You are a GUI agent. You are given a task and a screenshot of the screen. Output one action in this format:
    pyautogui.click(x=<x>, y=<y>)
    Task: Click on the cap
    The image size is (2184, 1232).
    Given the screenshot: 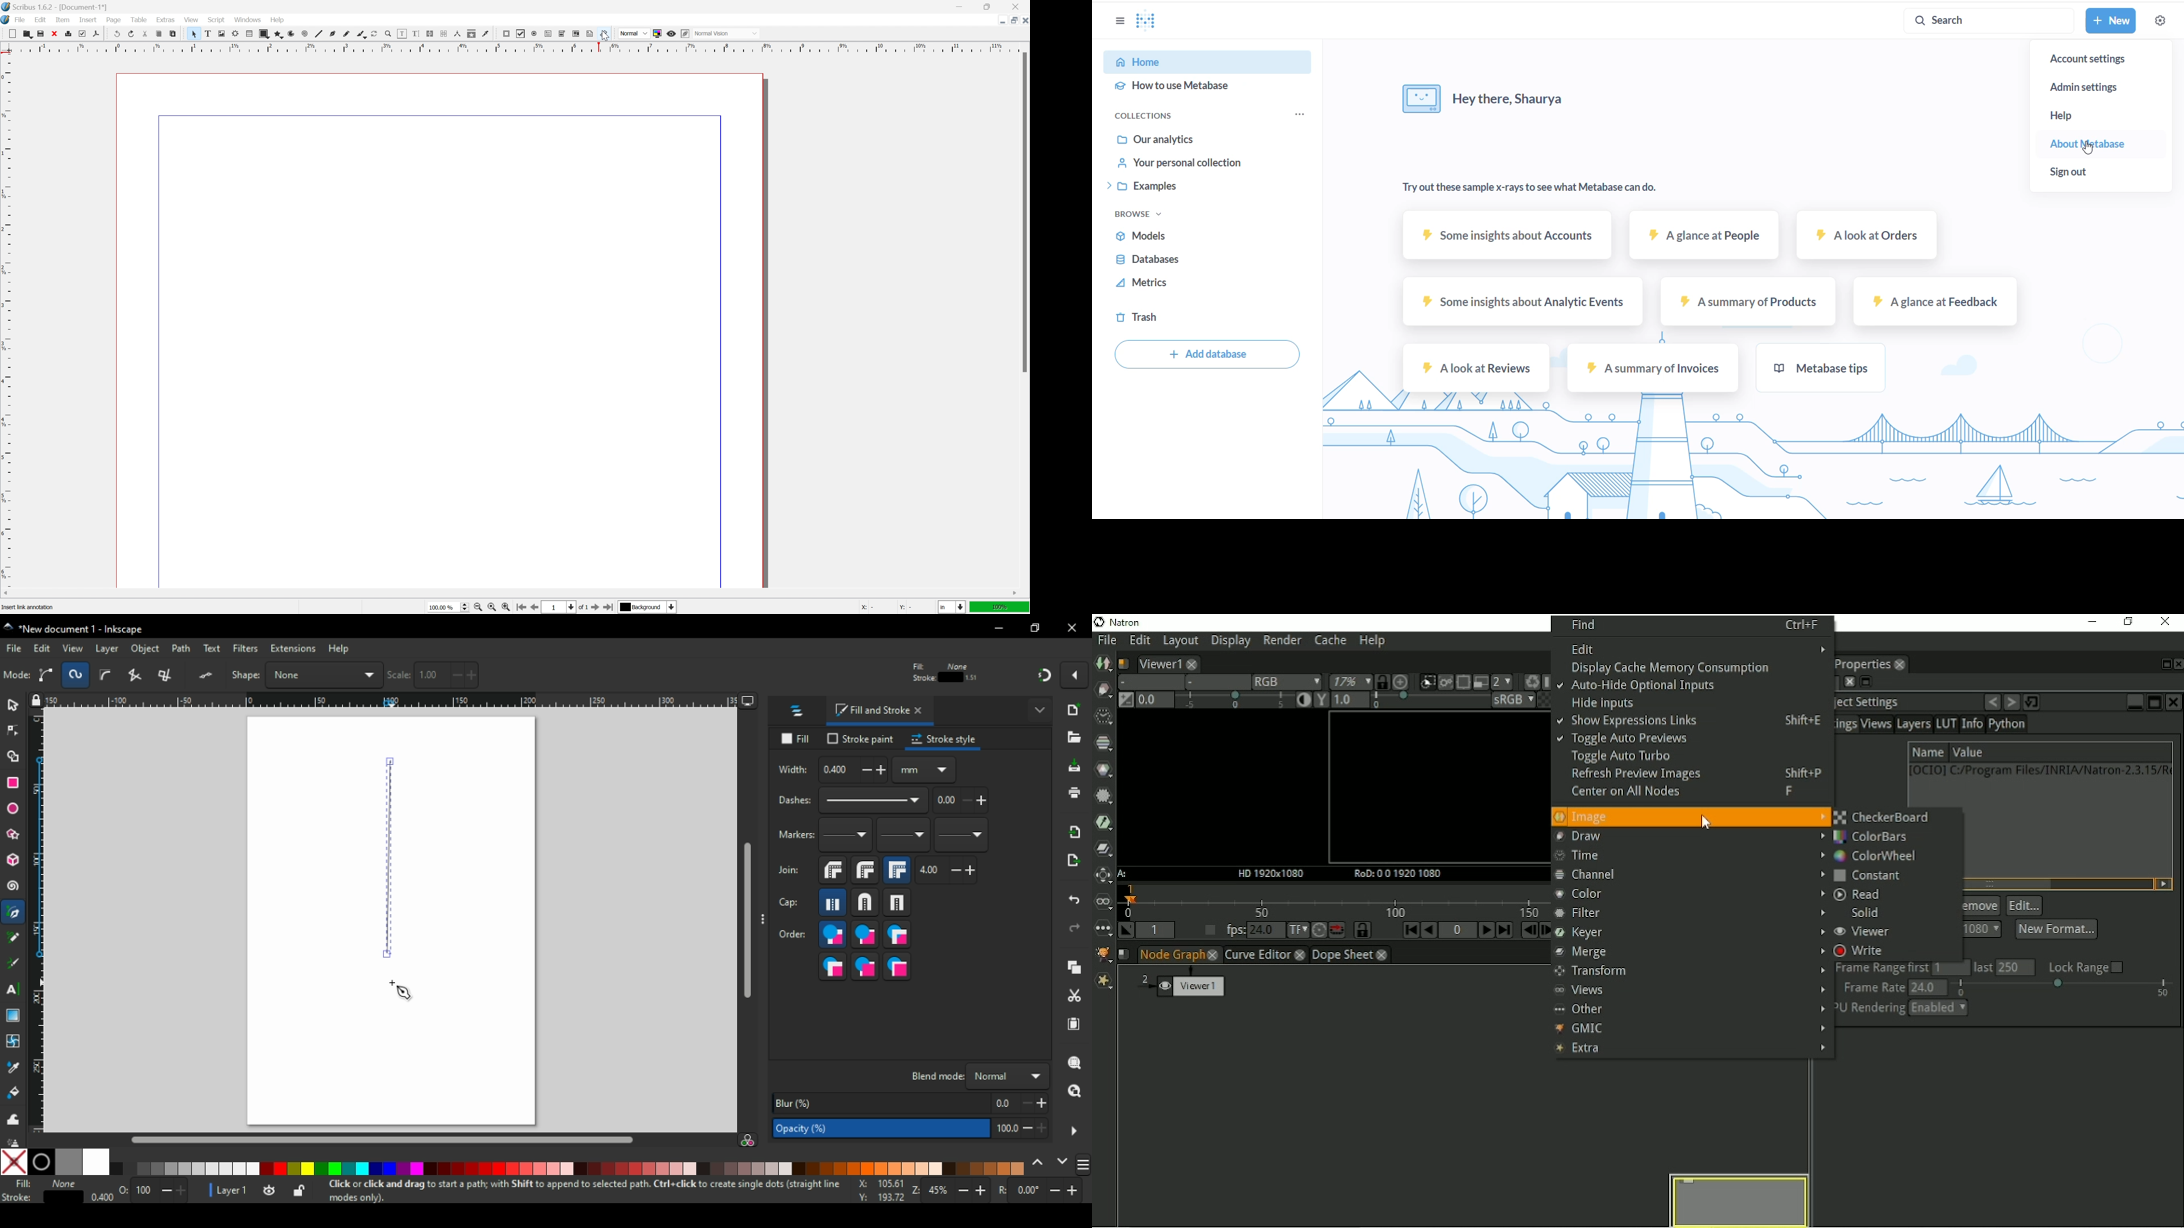 What is the action you would take?
    pyautogui.click(x=789, y=903)
    